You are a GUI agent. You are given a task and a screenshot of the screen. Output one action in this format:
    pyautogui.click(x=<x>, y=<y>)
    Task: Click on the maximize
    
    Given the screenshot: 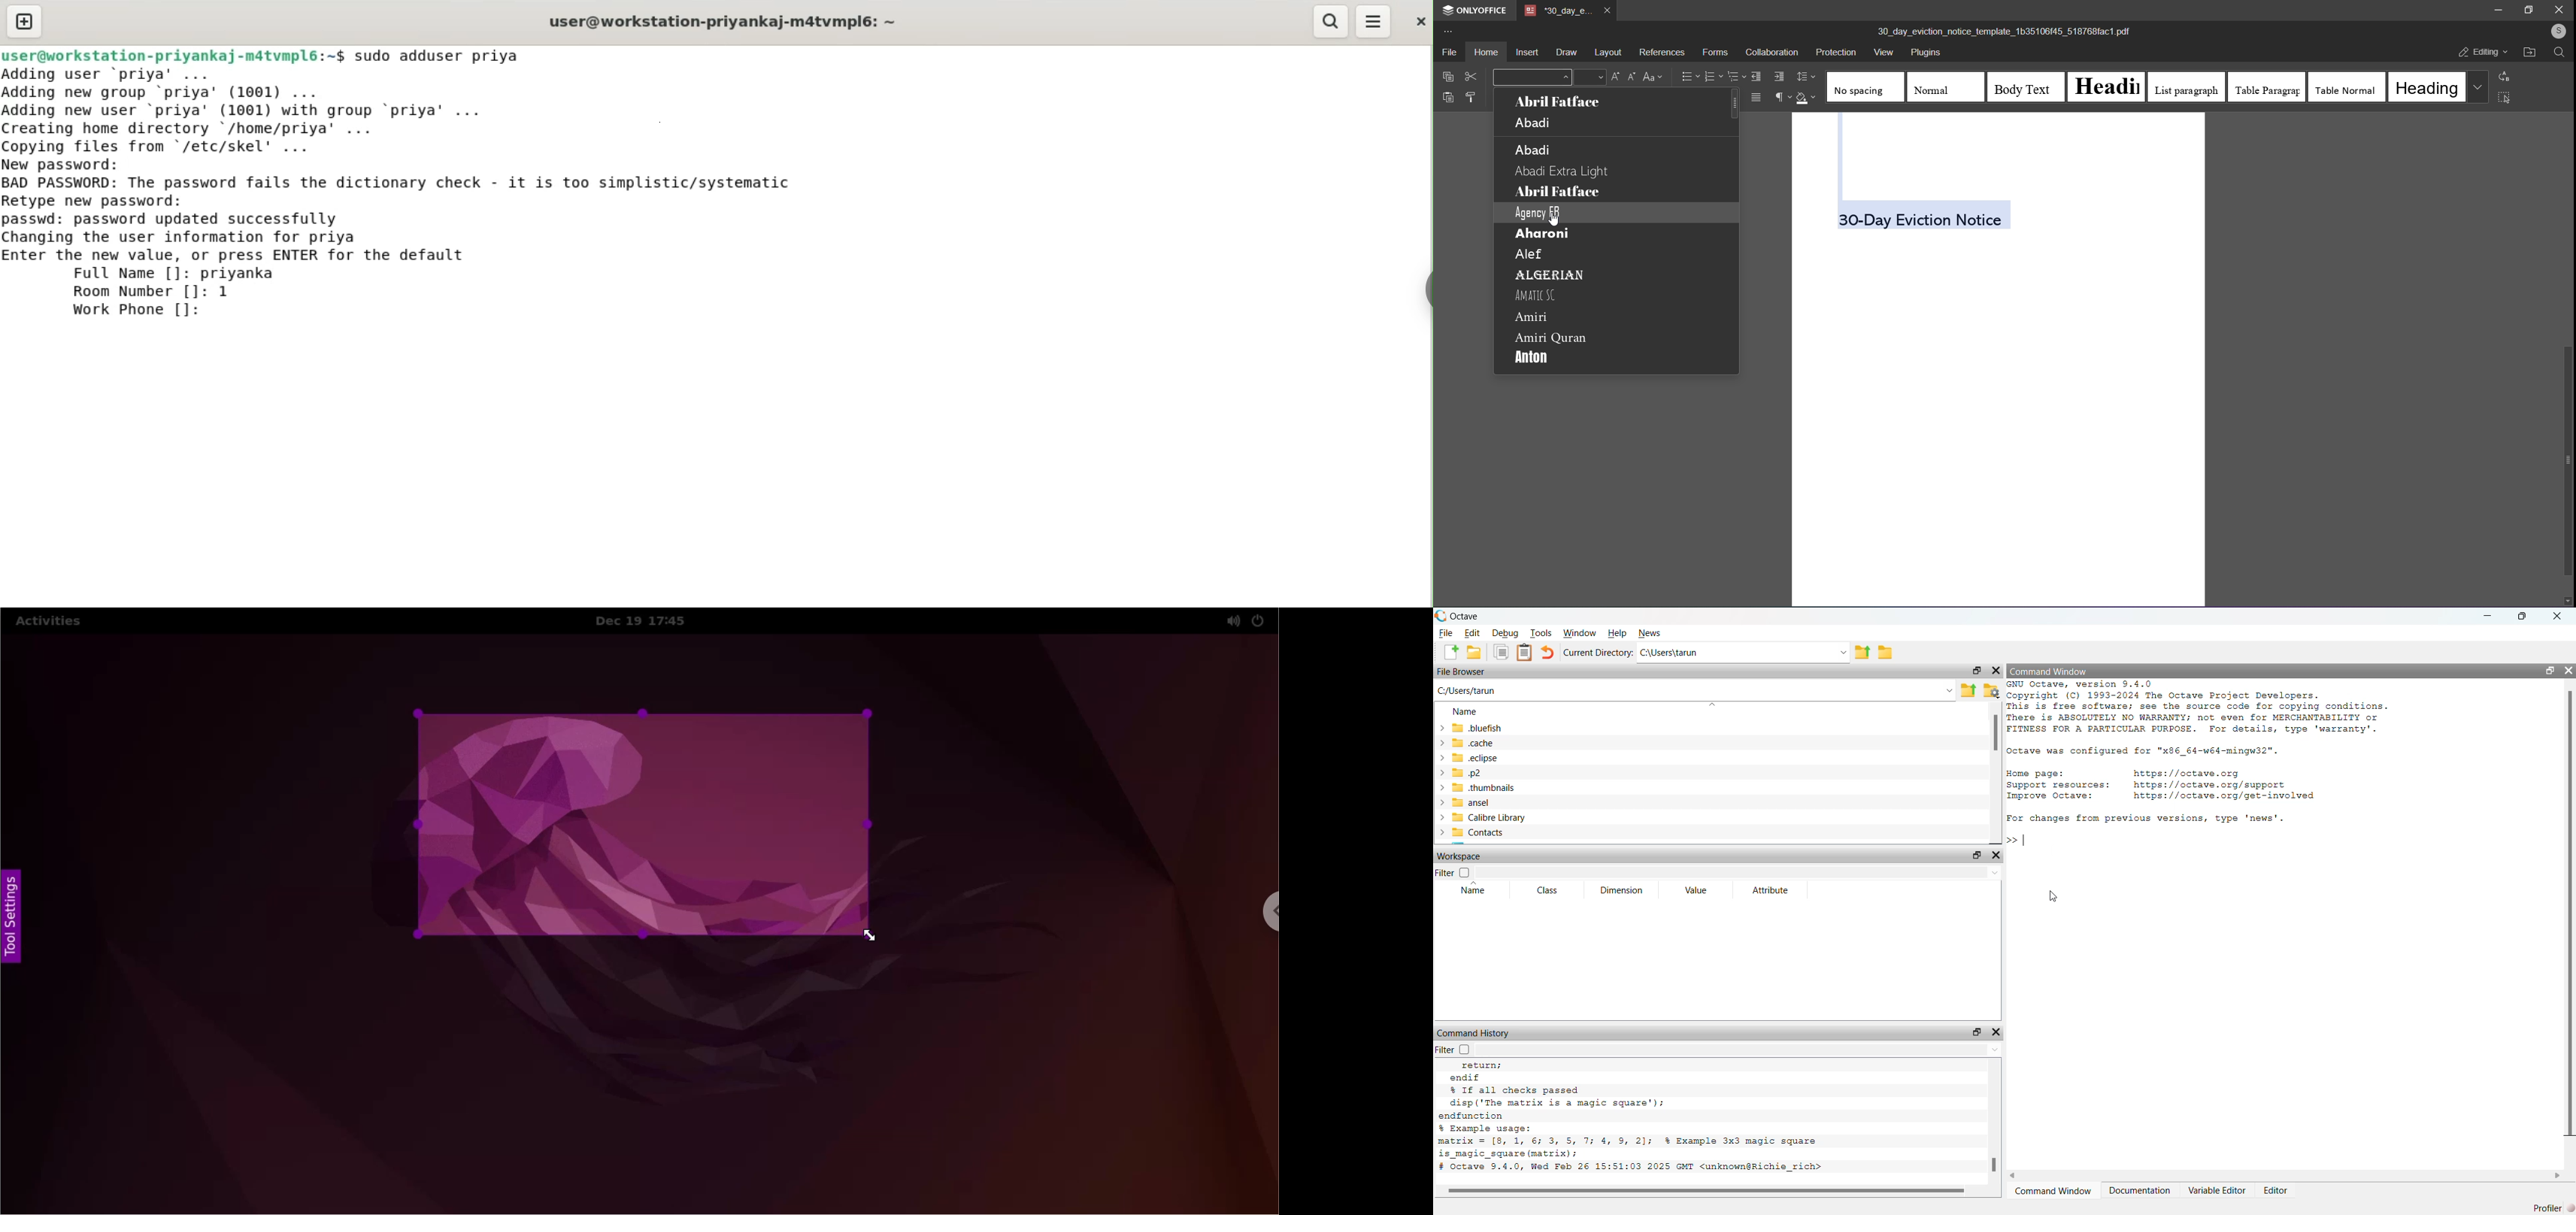 What is the action you would take?
    pyautogui.click(x=1977, y=670)
    